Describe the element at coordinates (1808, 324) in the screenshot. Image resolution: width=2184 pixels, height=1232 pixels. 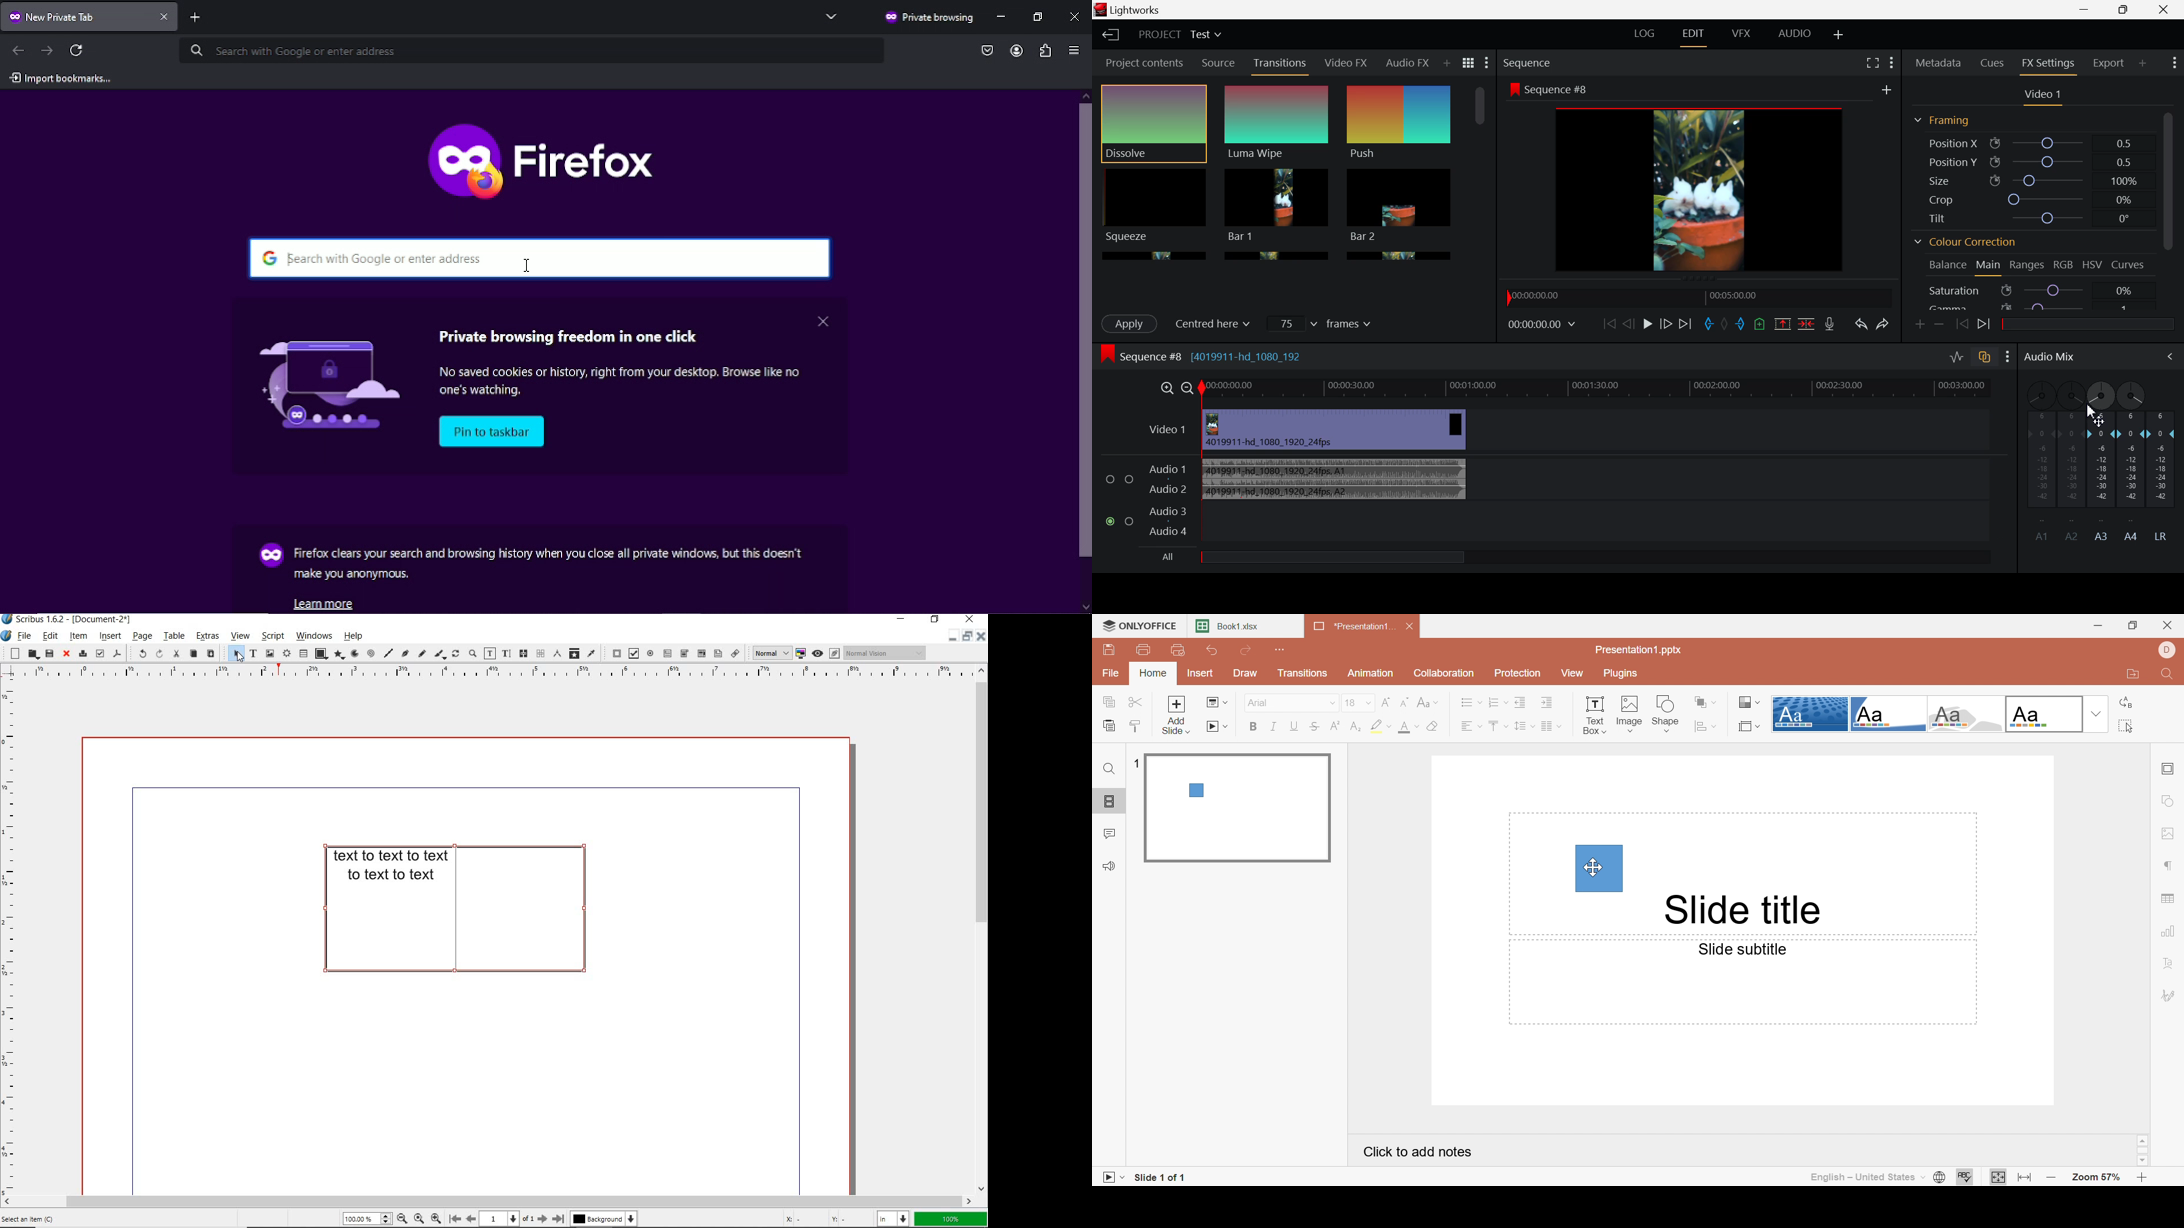
I see `Delete/Cut` at that location.